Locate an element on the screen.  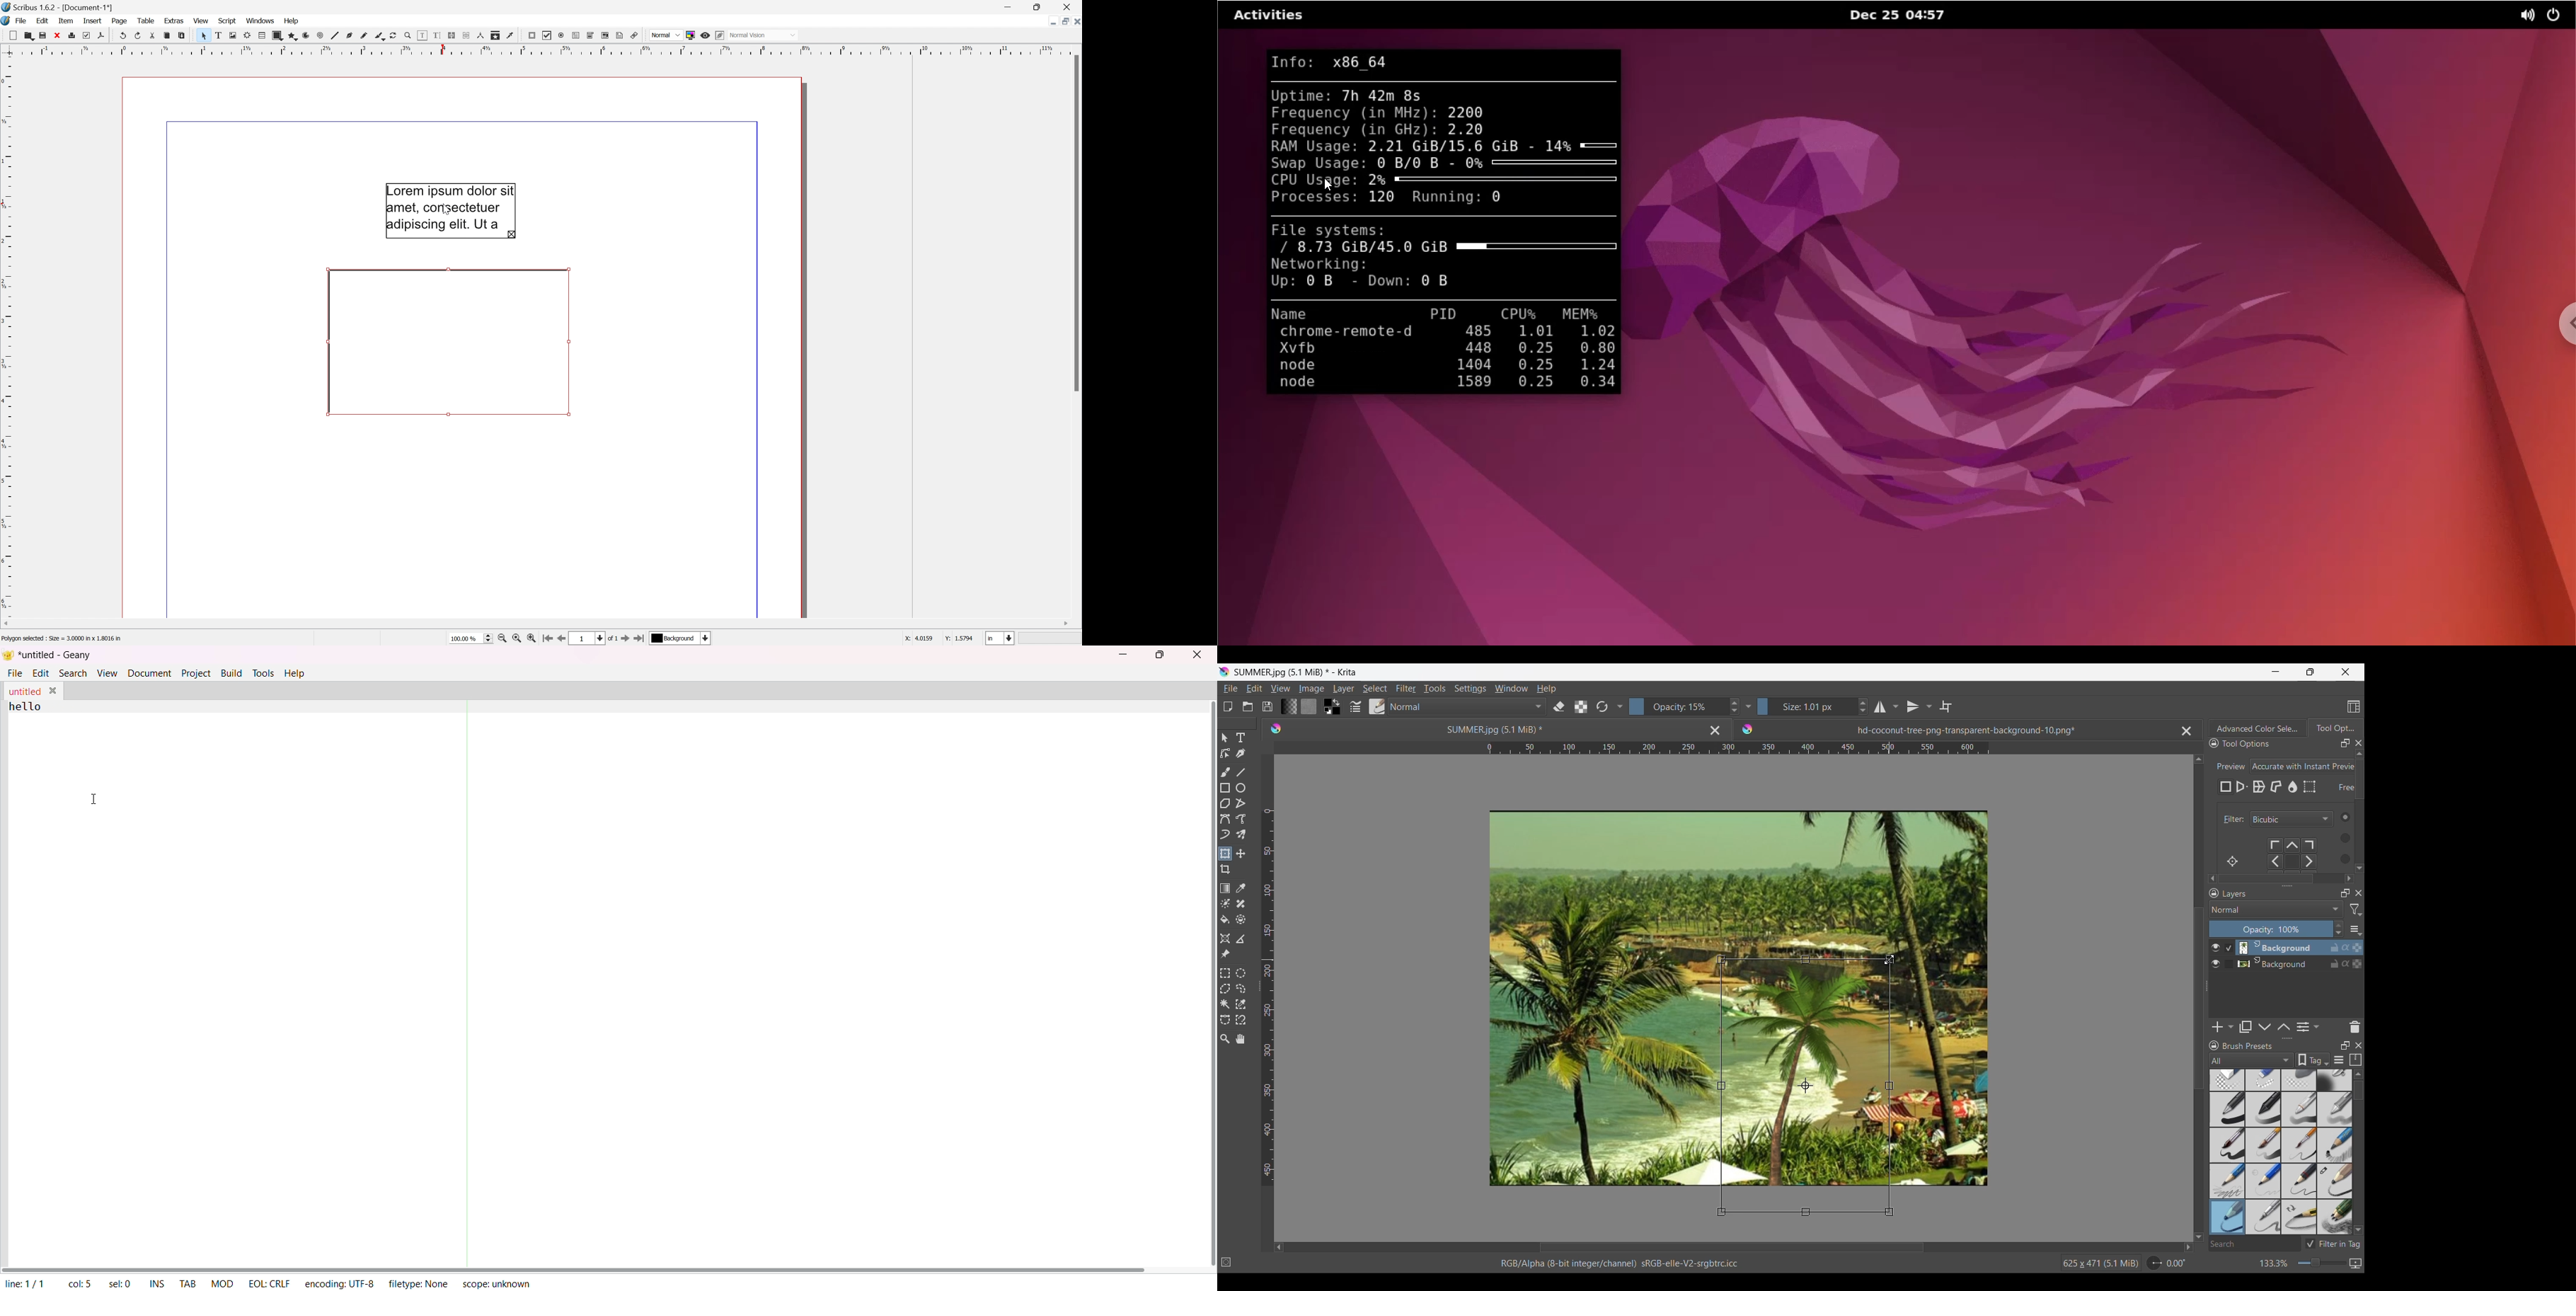
Duplicate layer/mask is located at coordinates (2246, 1027).